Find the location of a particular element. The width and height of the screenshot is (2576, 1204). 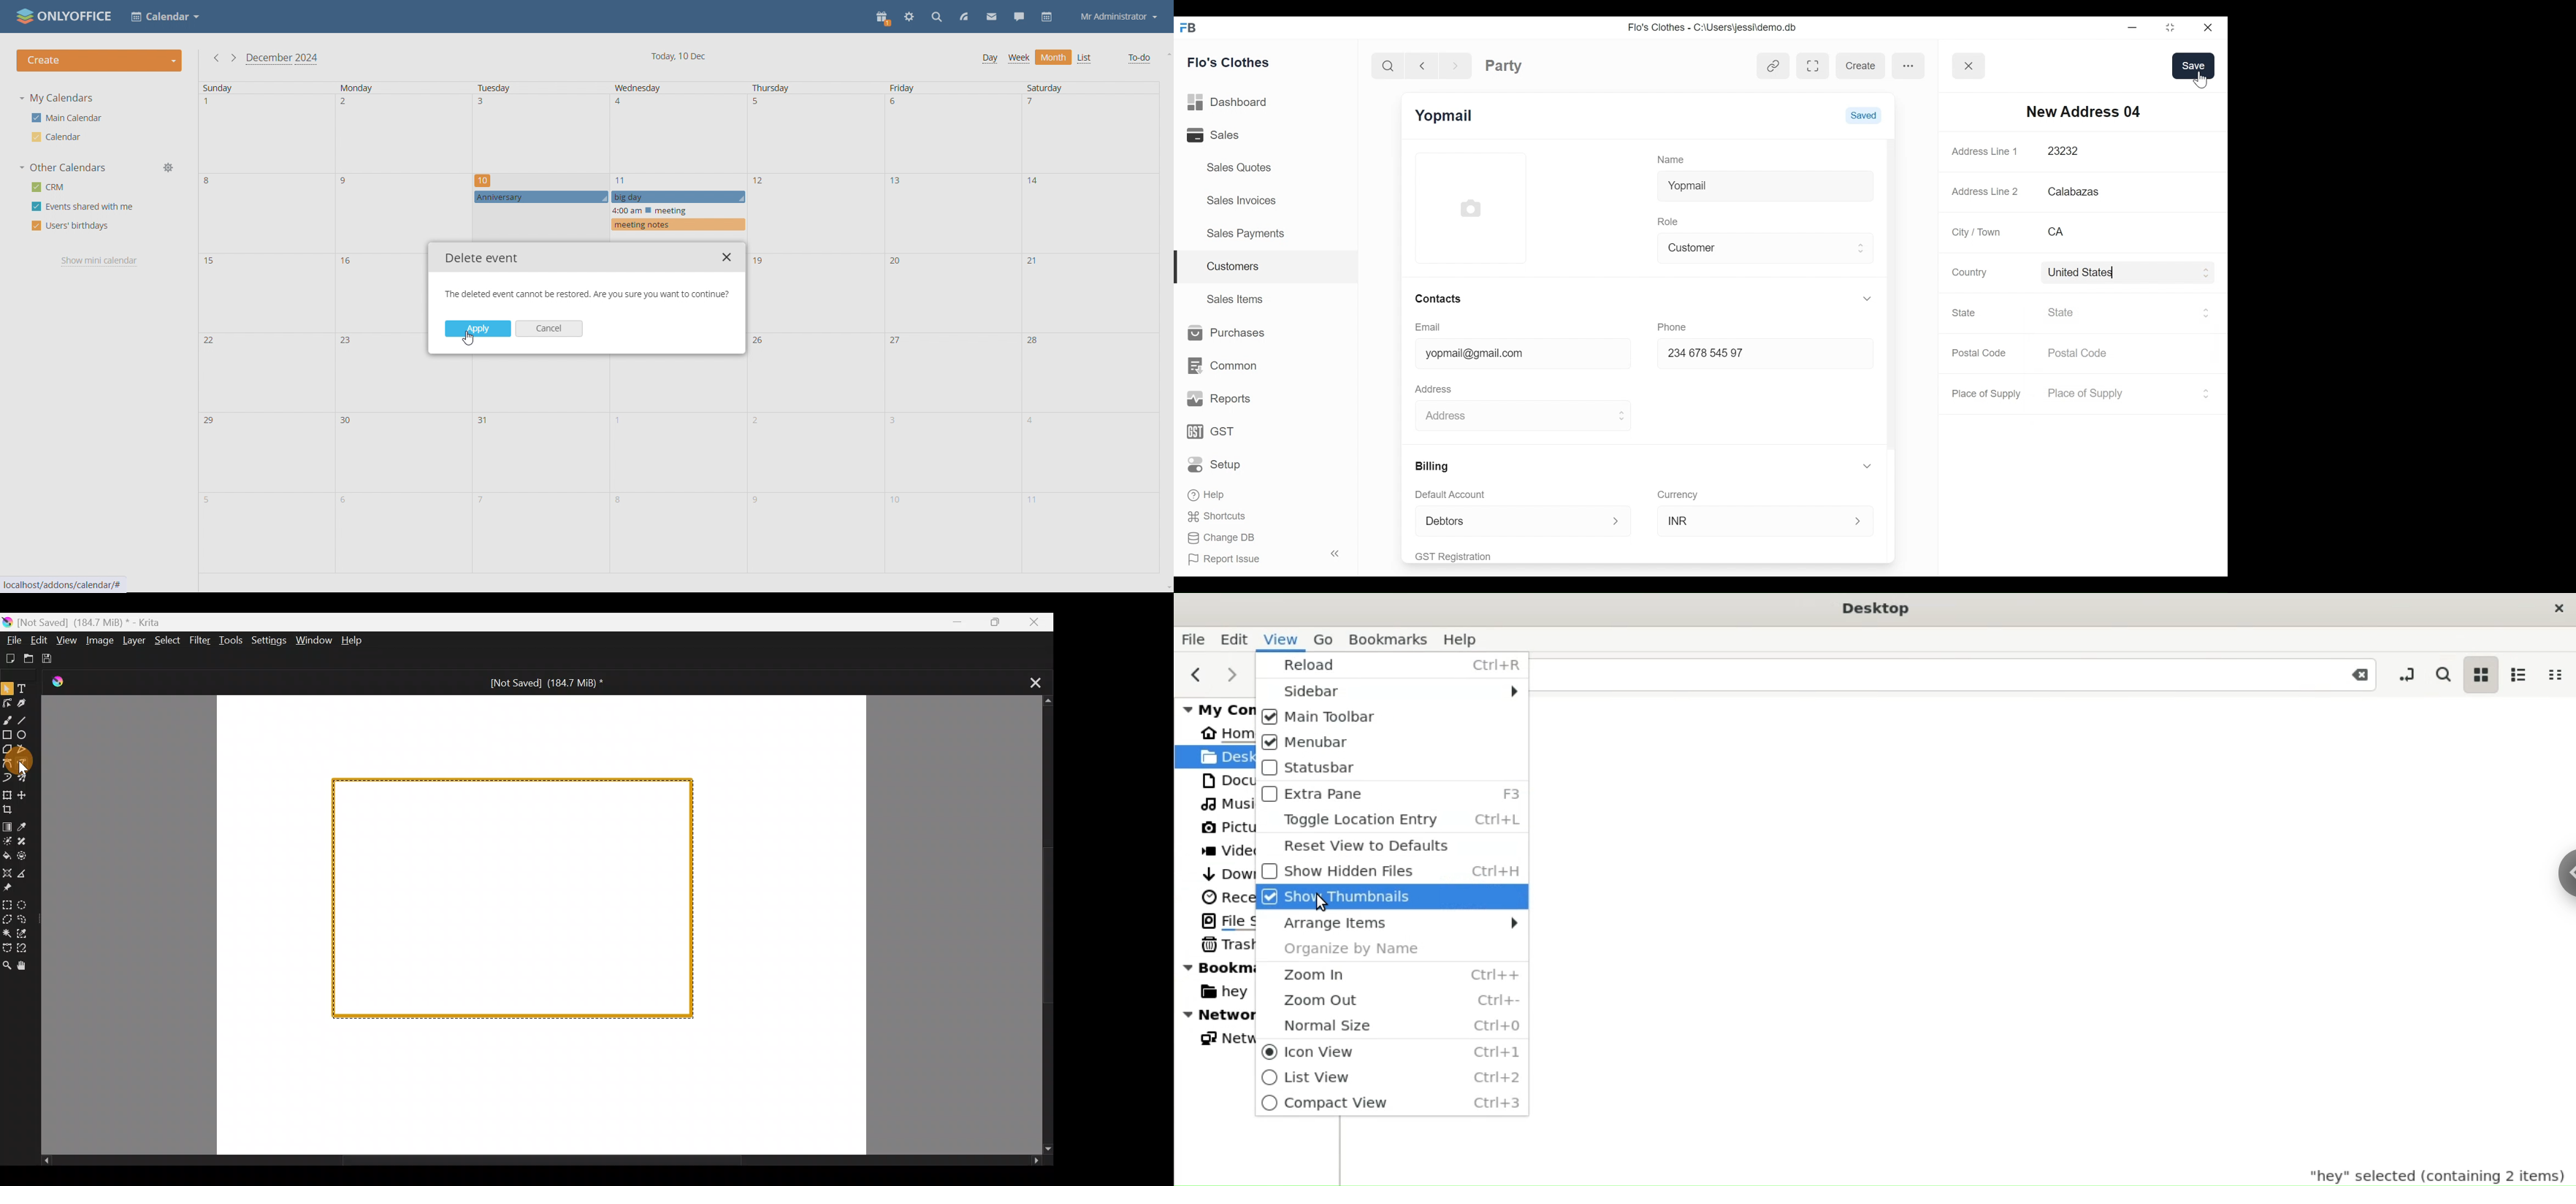

Setup is located at coordinates (1217, 464).